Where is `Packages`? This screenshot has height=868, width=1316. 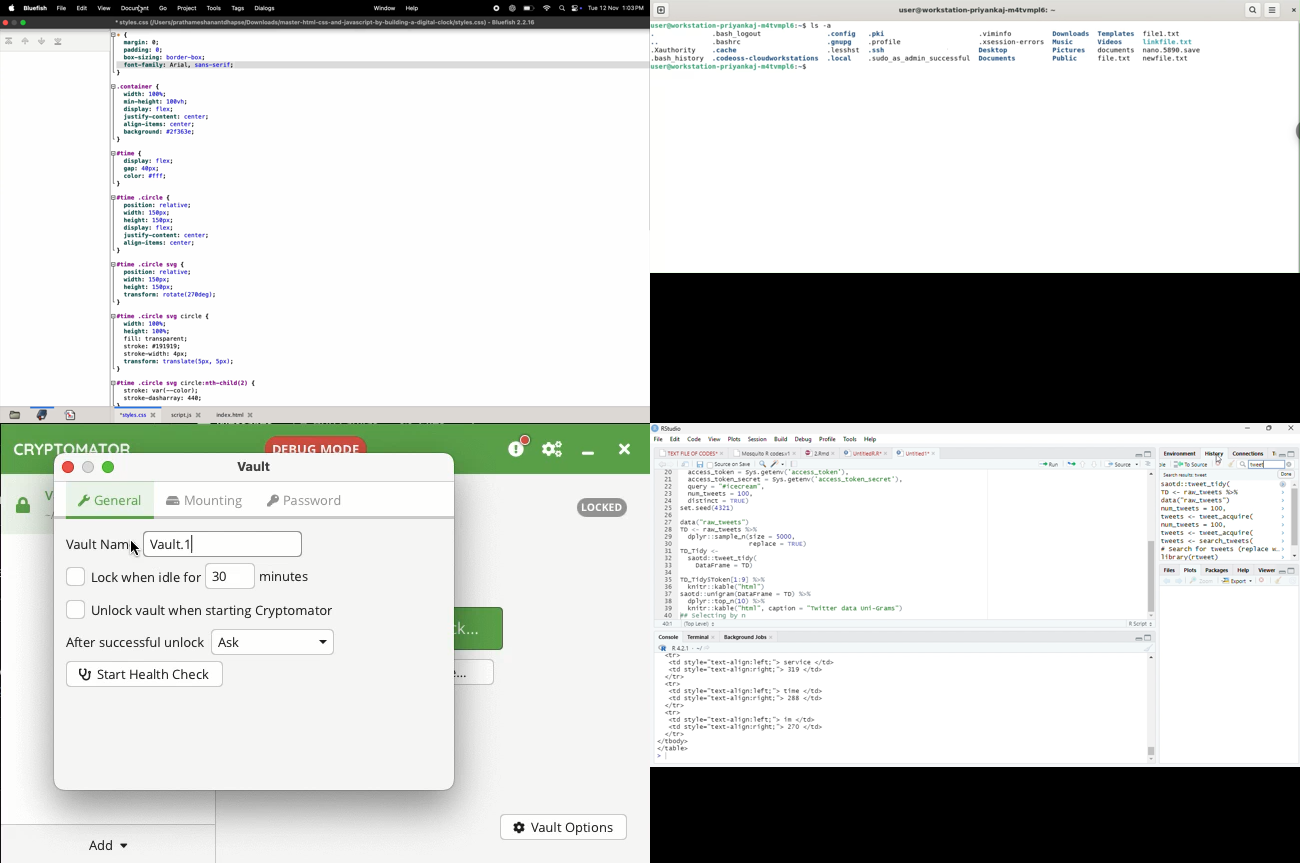 Packages is located at coordinates (1215, 570).